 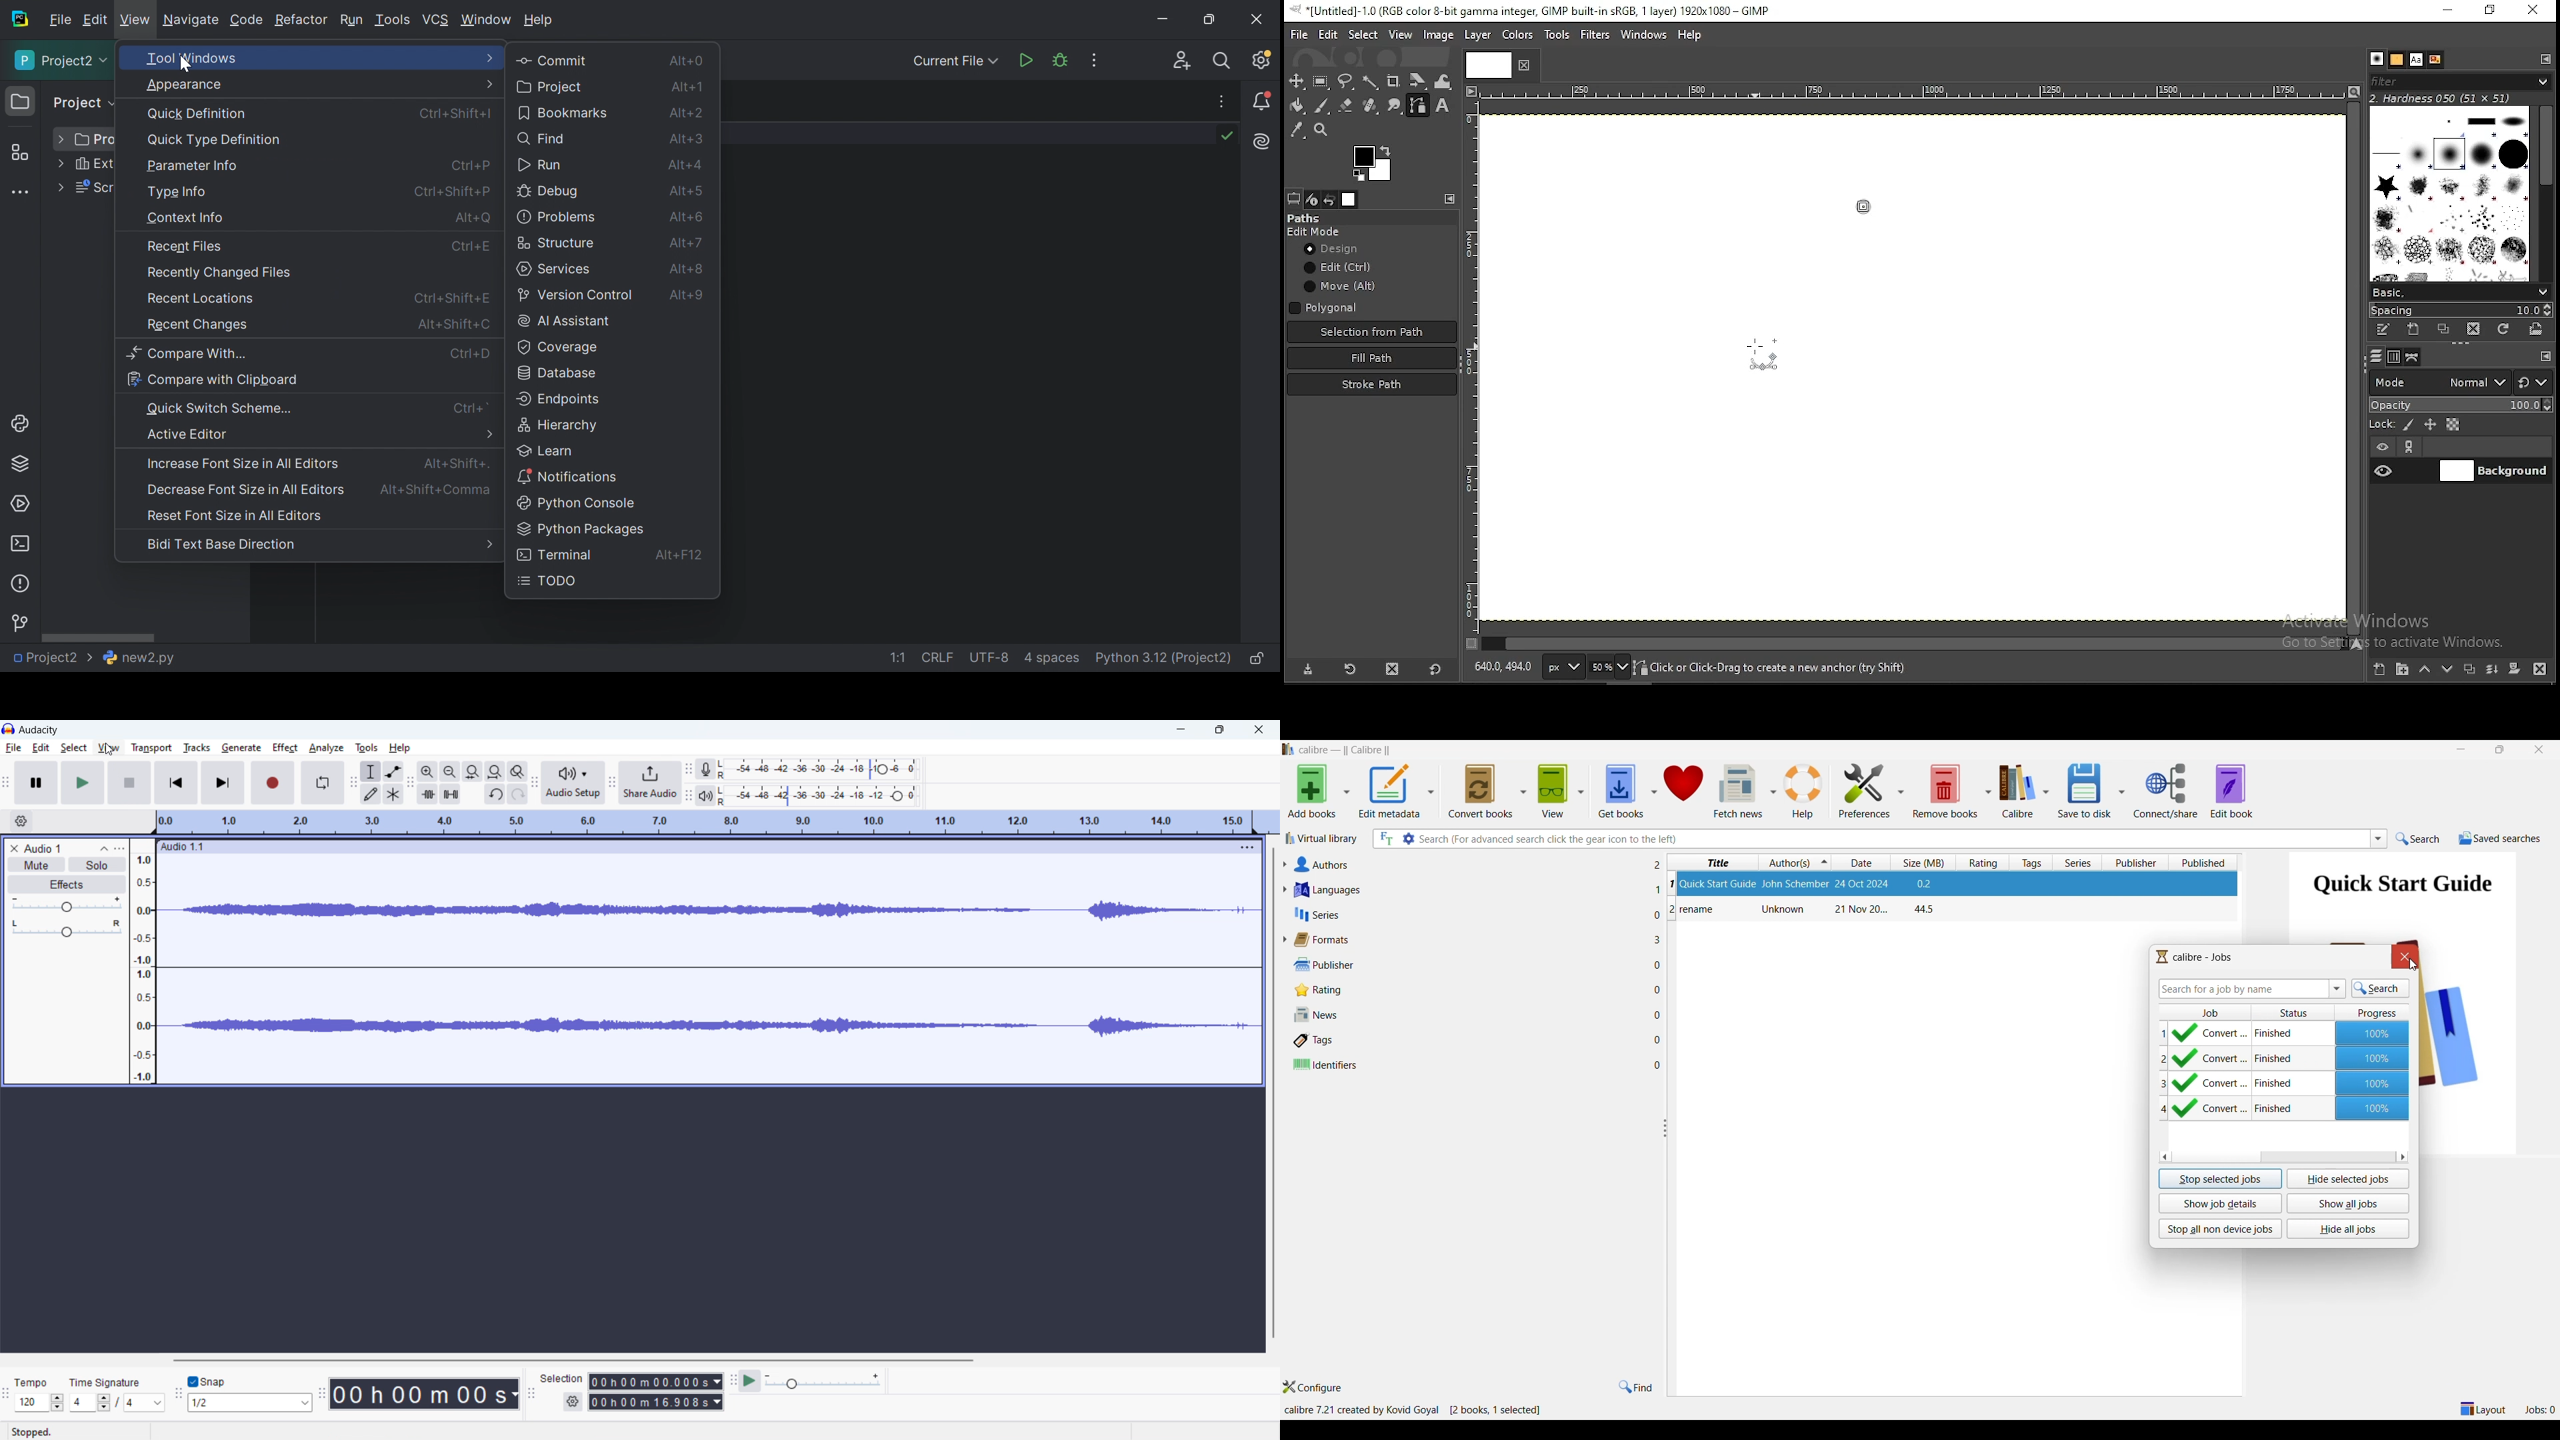 I want to click on zoom in, so click(x=427, y=771).